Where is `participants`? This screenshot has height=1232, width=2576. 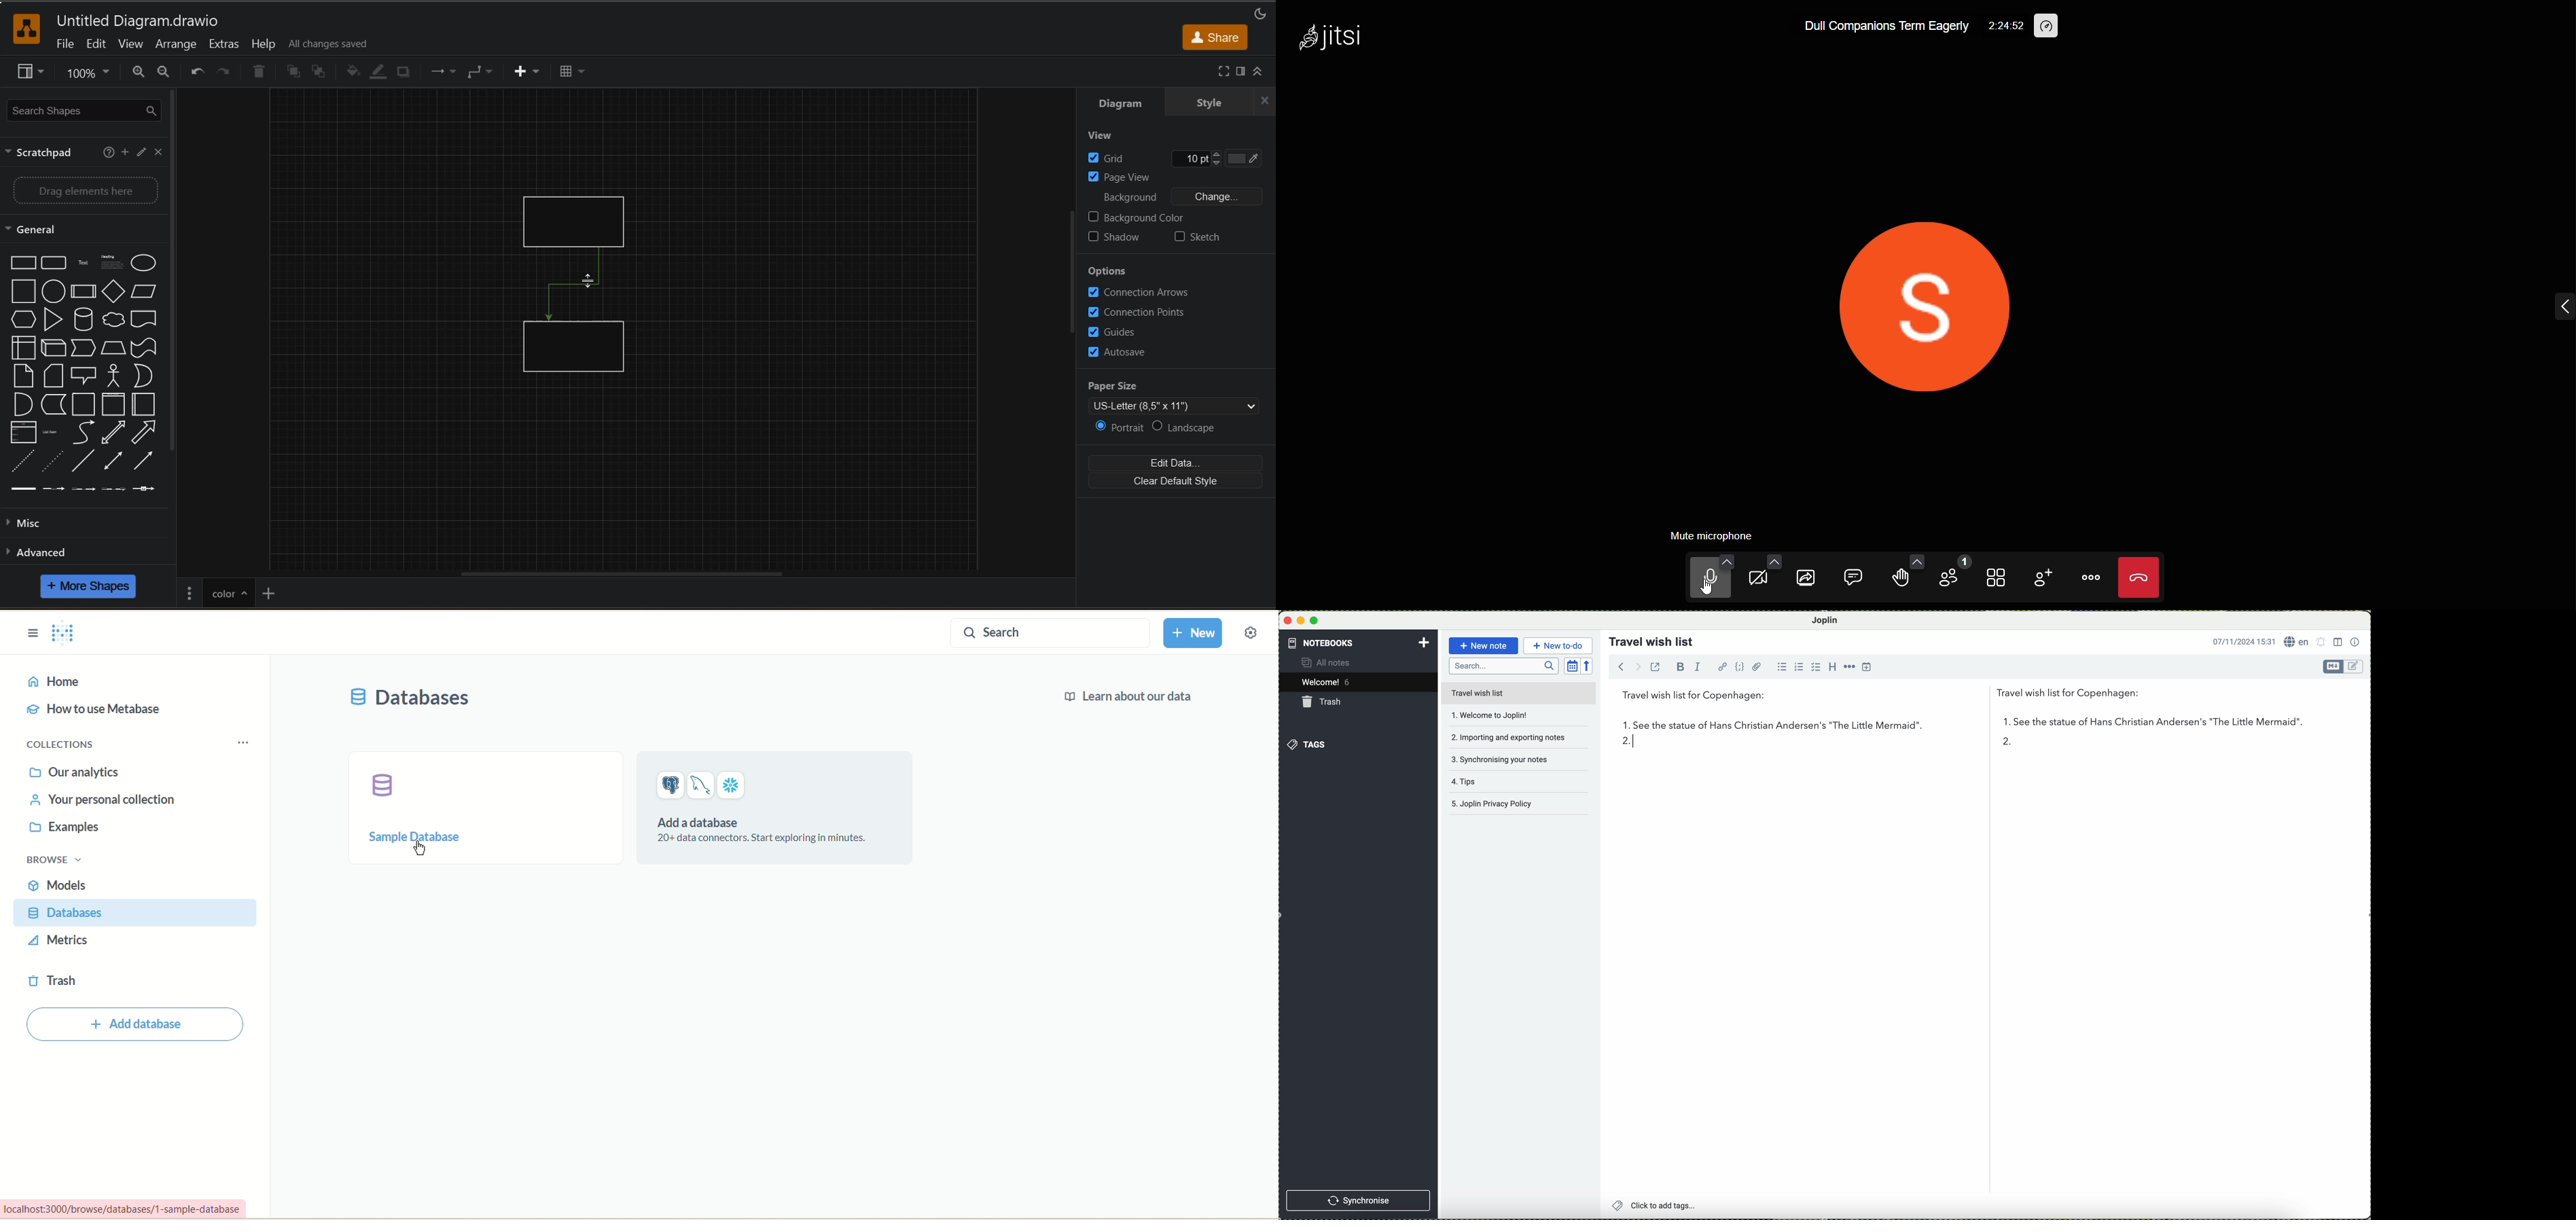 participants is located at coordinates (1952, 575).